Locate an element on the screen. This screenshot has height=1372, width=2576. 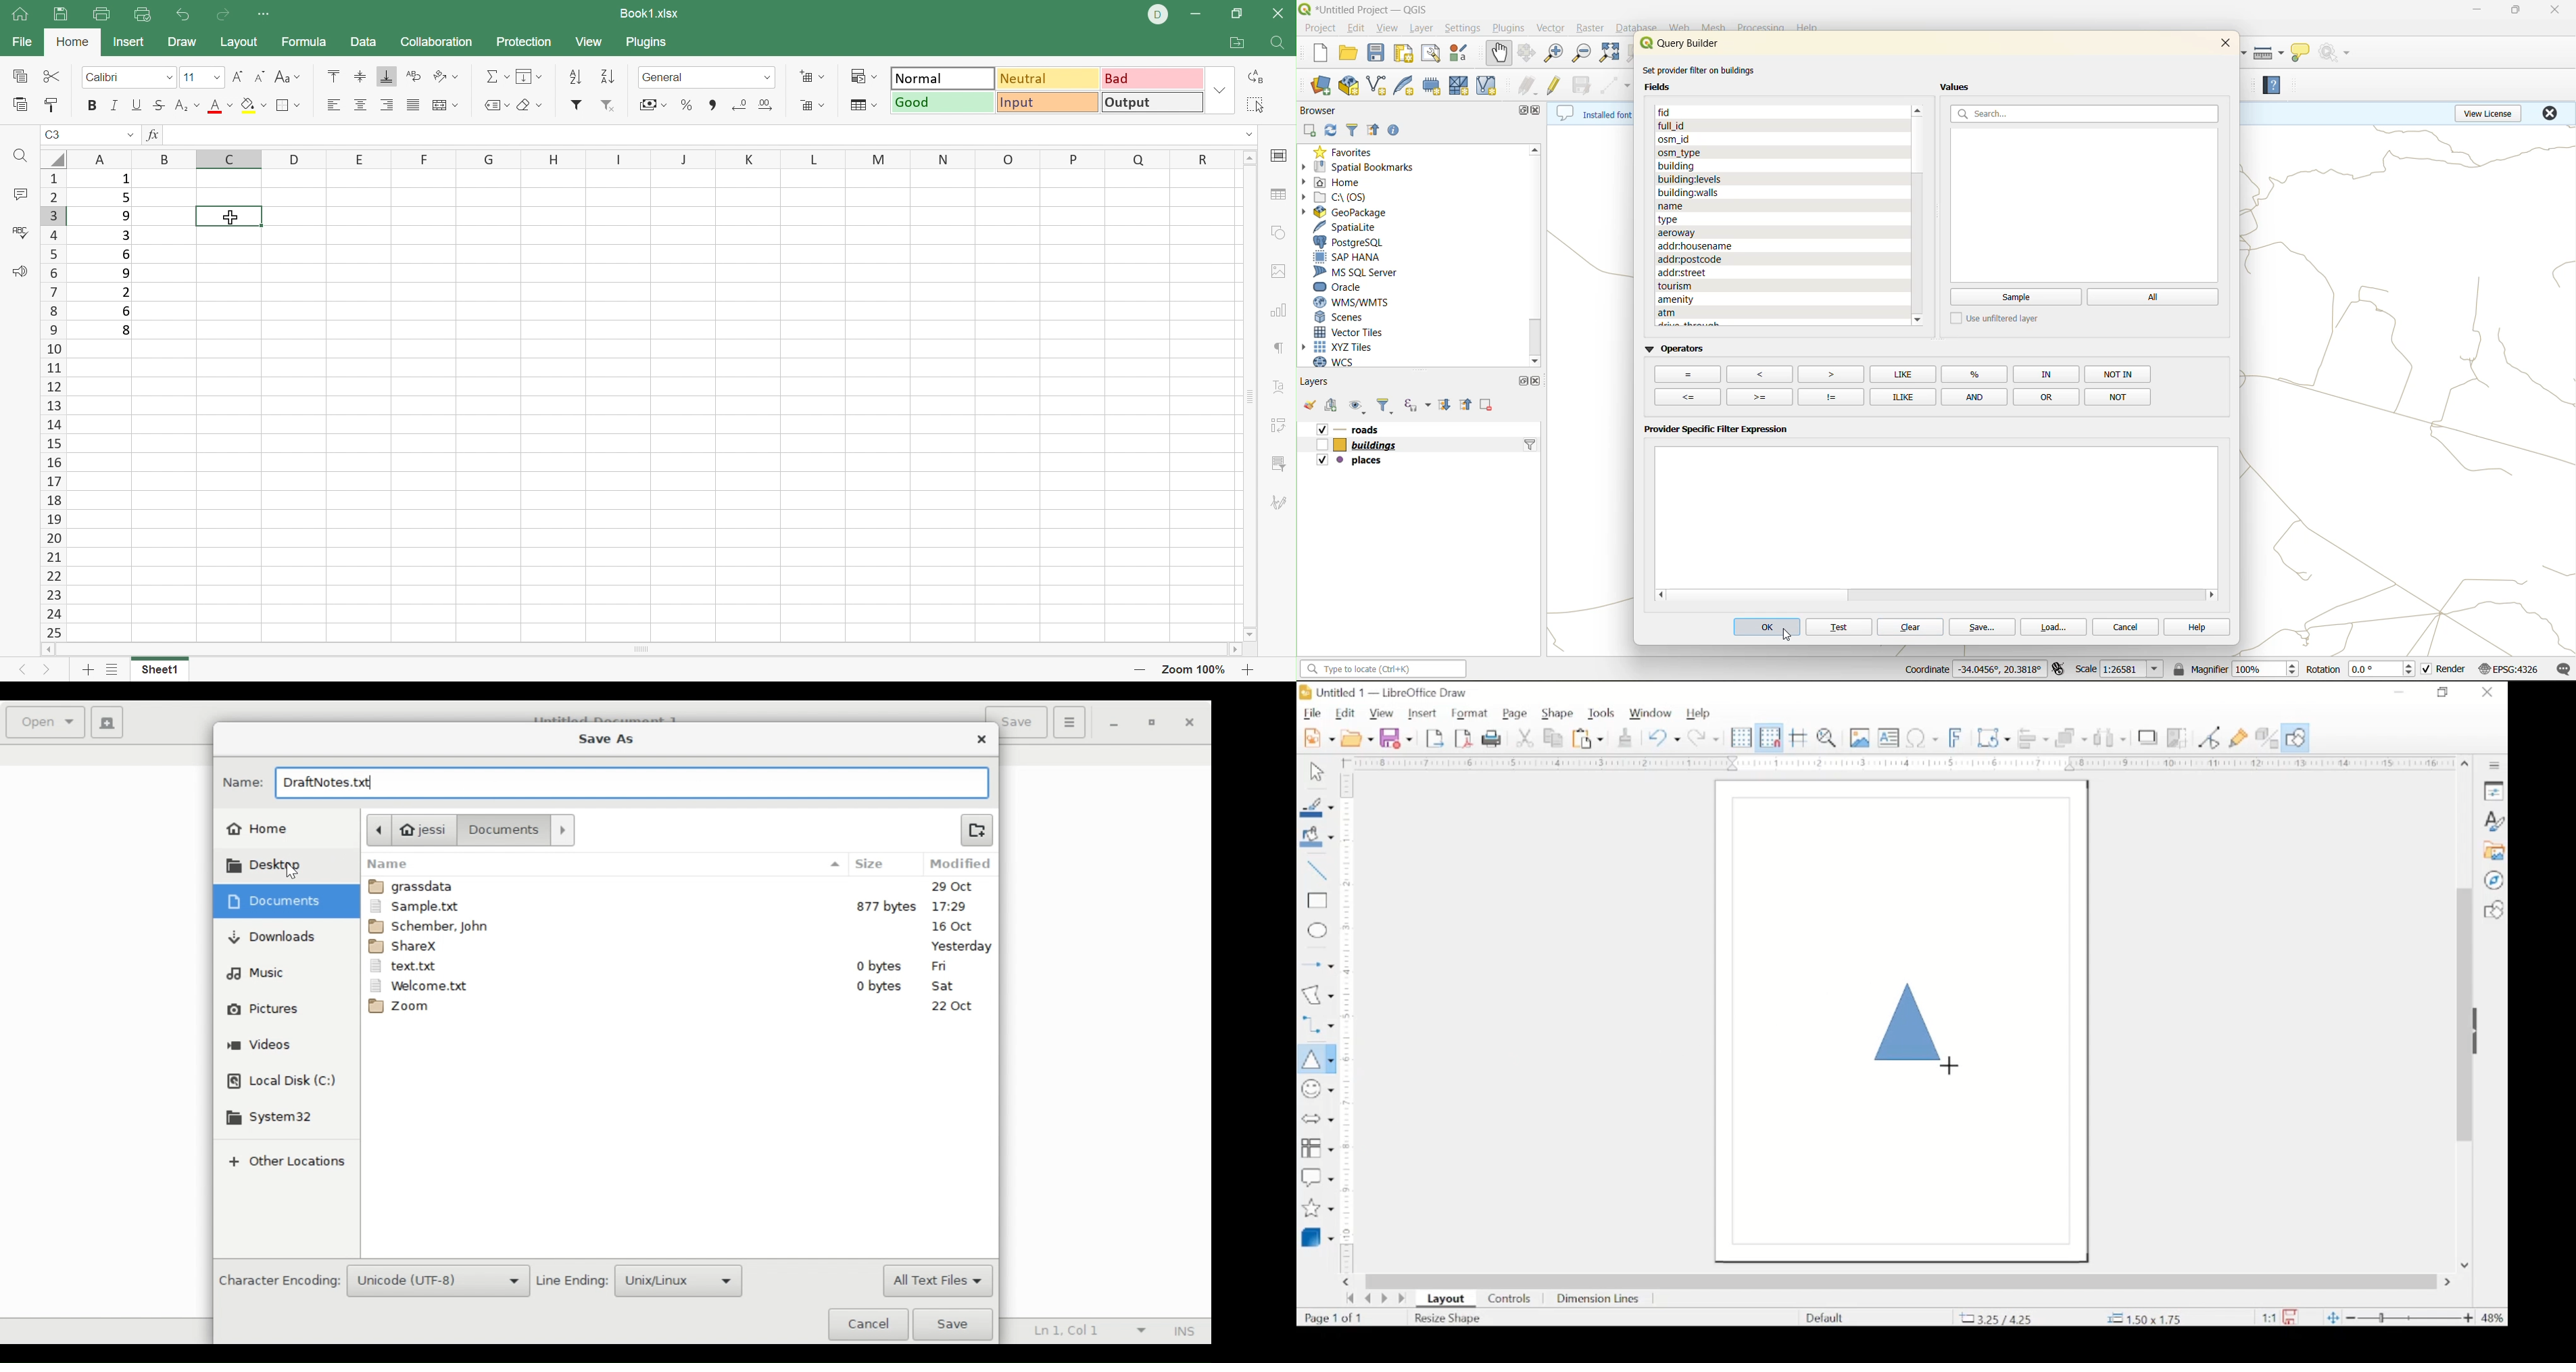
sap hana is located at coordinates (1353, 257).